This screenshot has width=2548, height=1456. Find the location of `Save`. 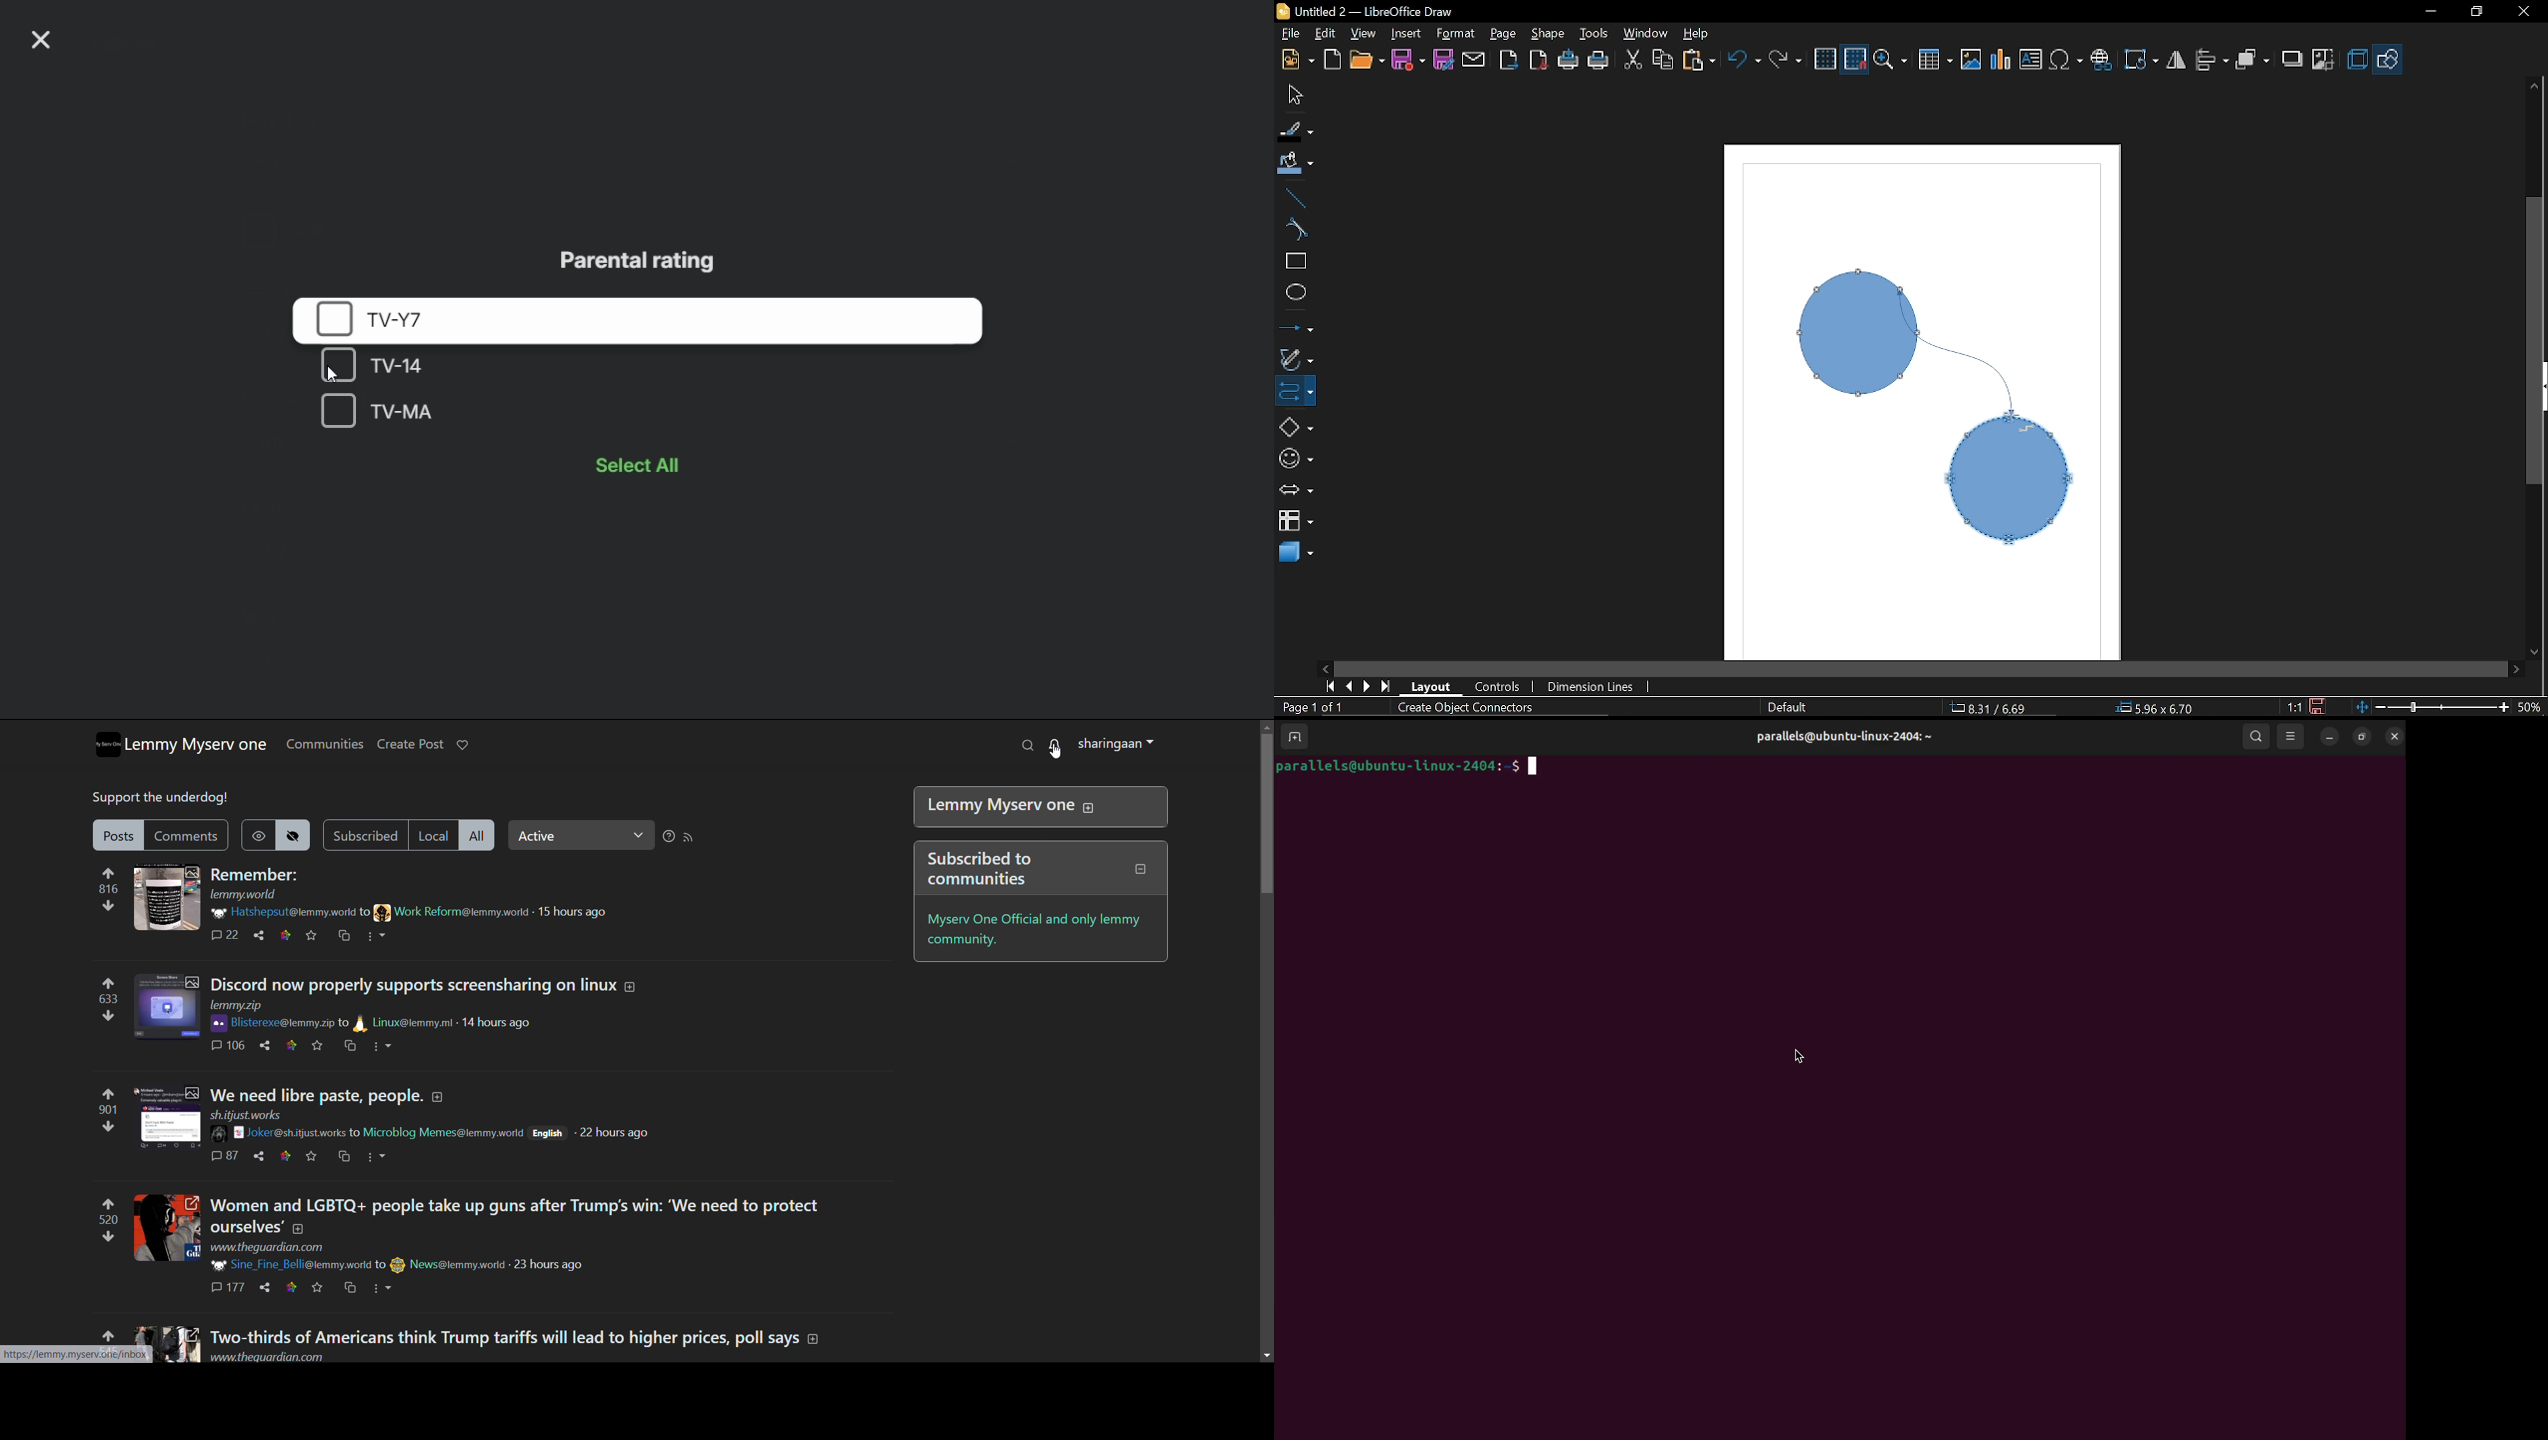

Save is located at coordinates (2320, 706).